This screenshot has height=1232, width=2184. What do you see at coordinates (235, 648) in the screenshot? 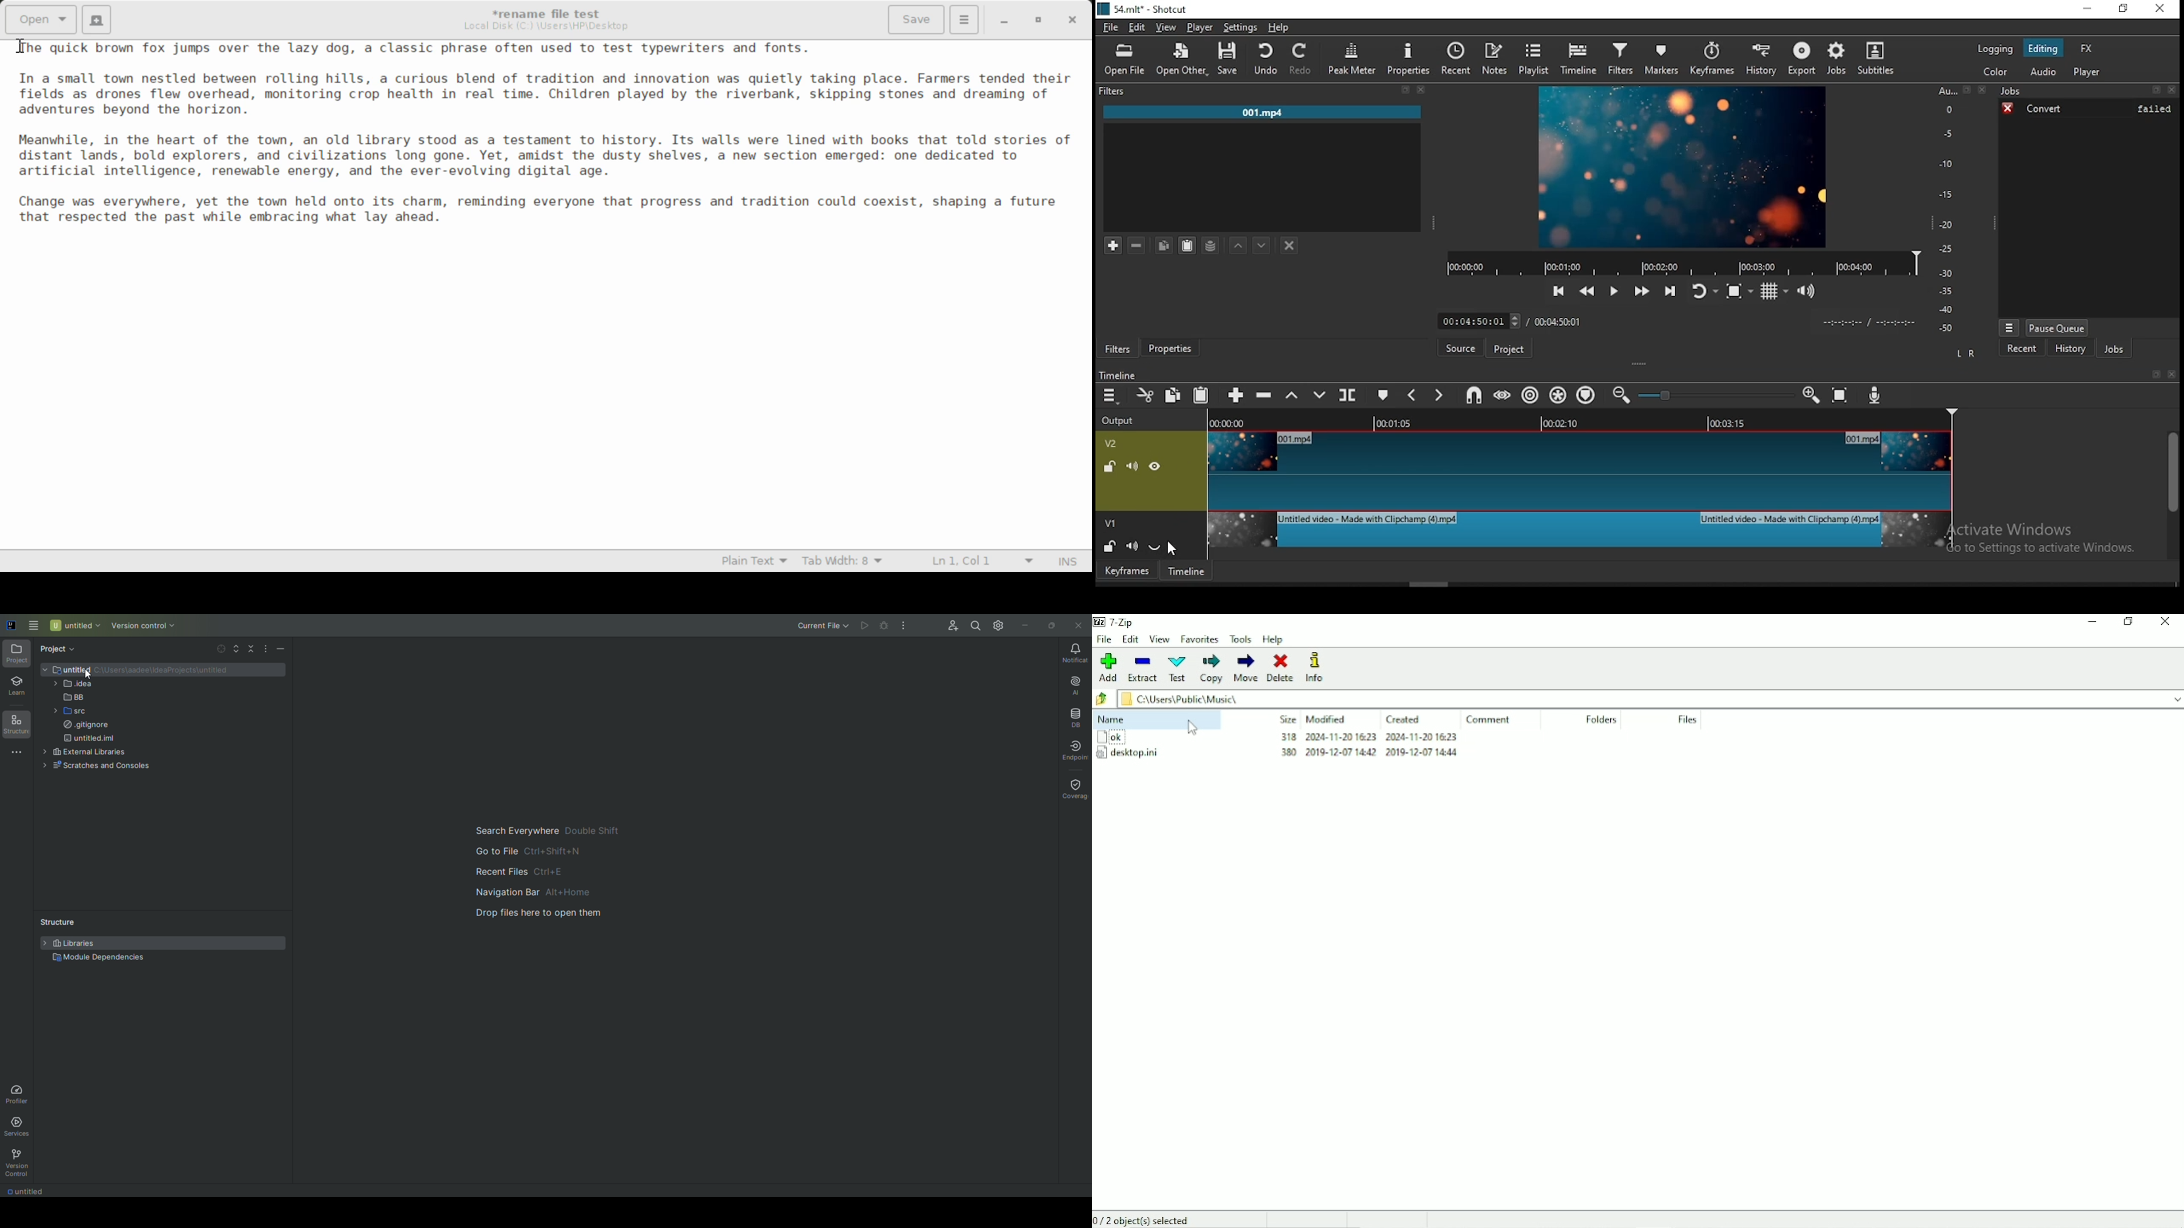
I see `Expand` at bounding box center [235, 648].